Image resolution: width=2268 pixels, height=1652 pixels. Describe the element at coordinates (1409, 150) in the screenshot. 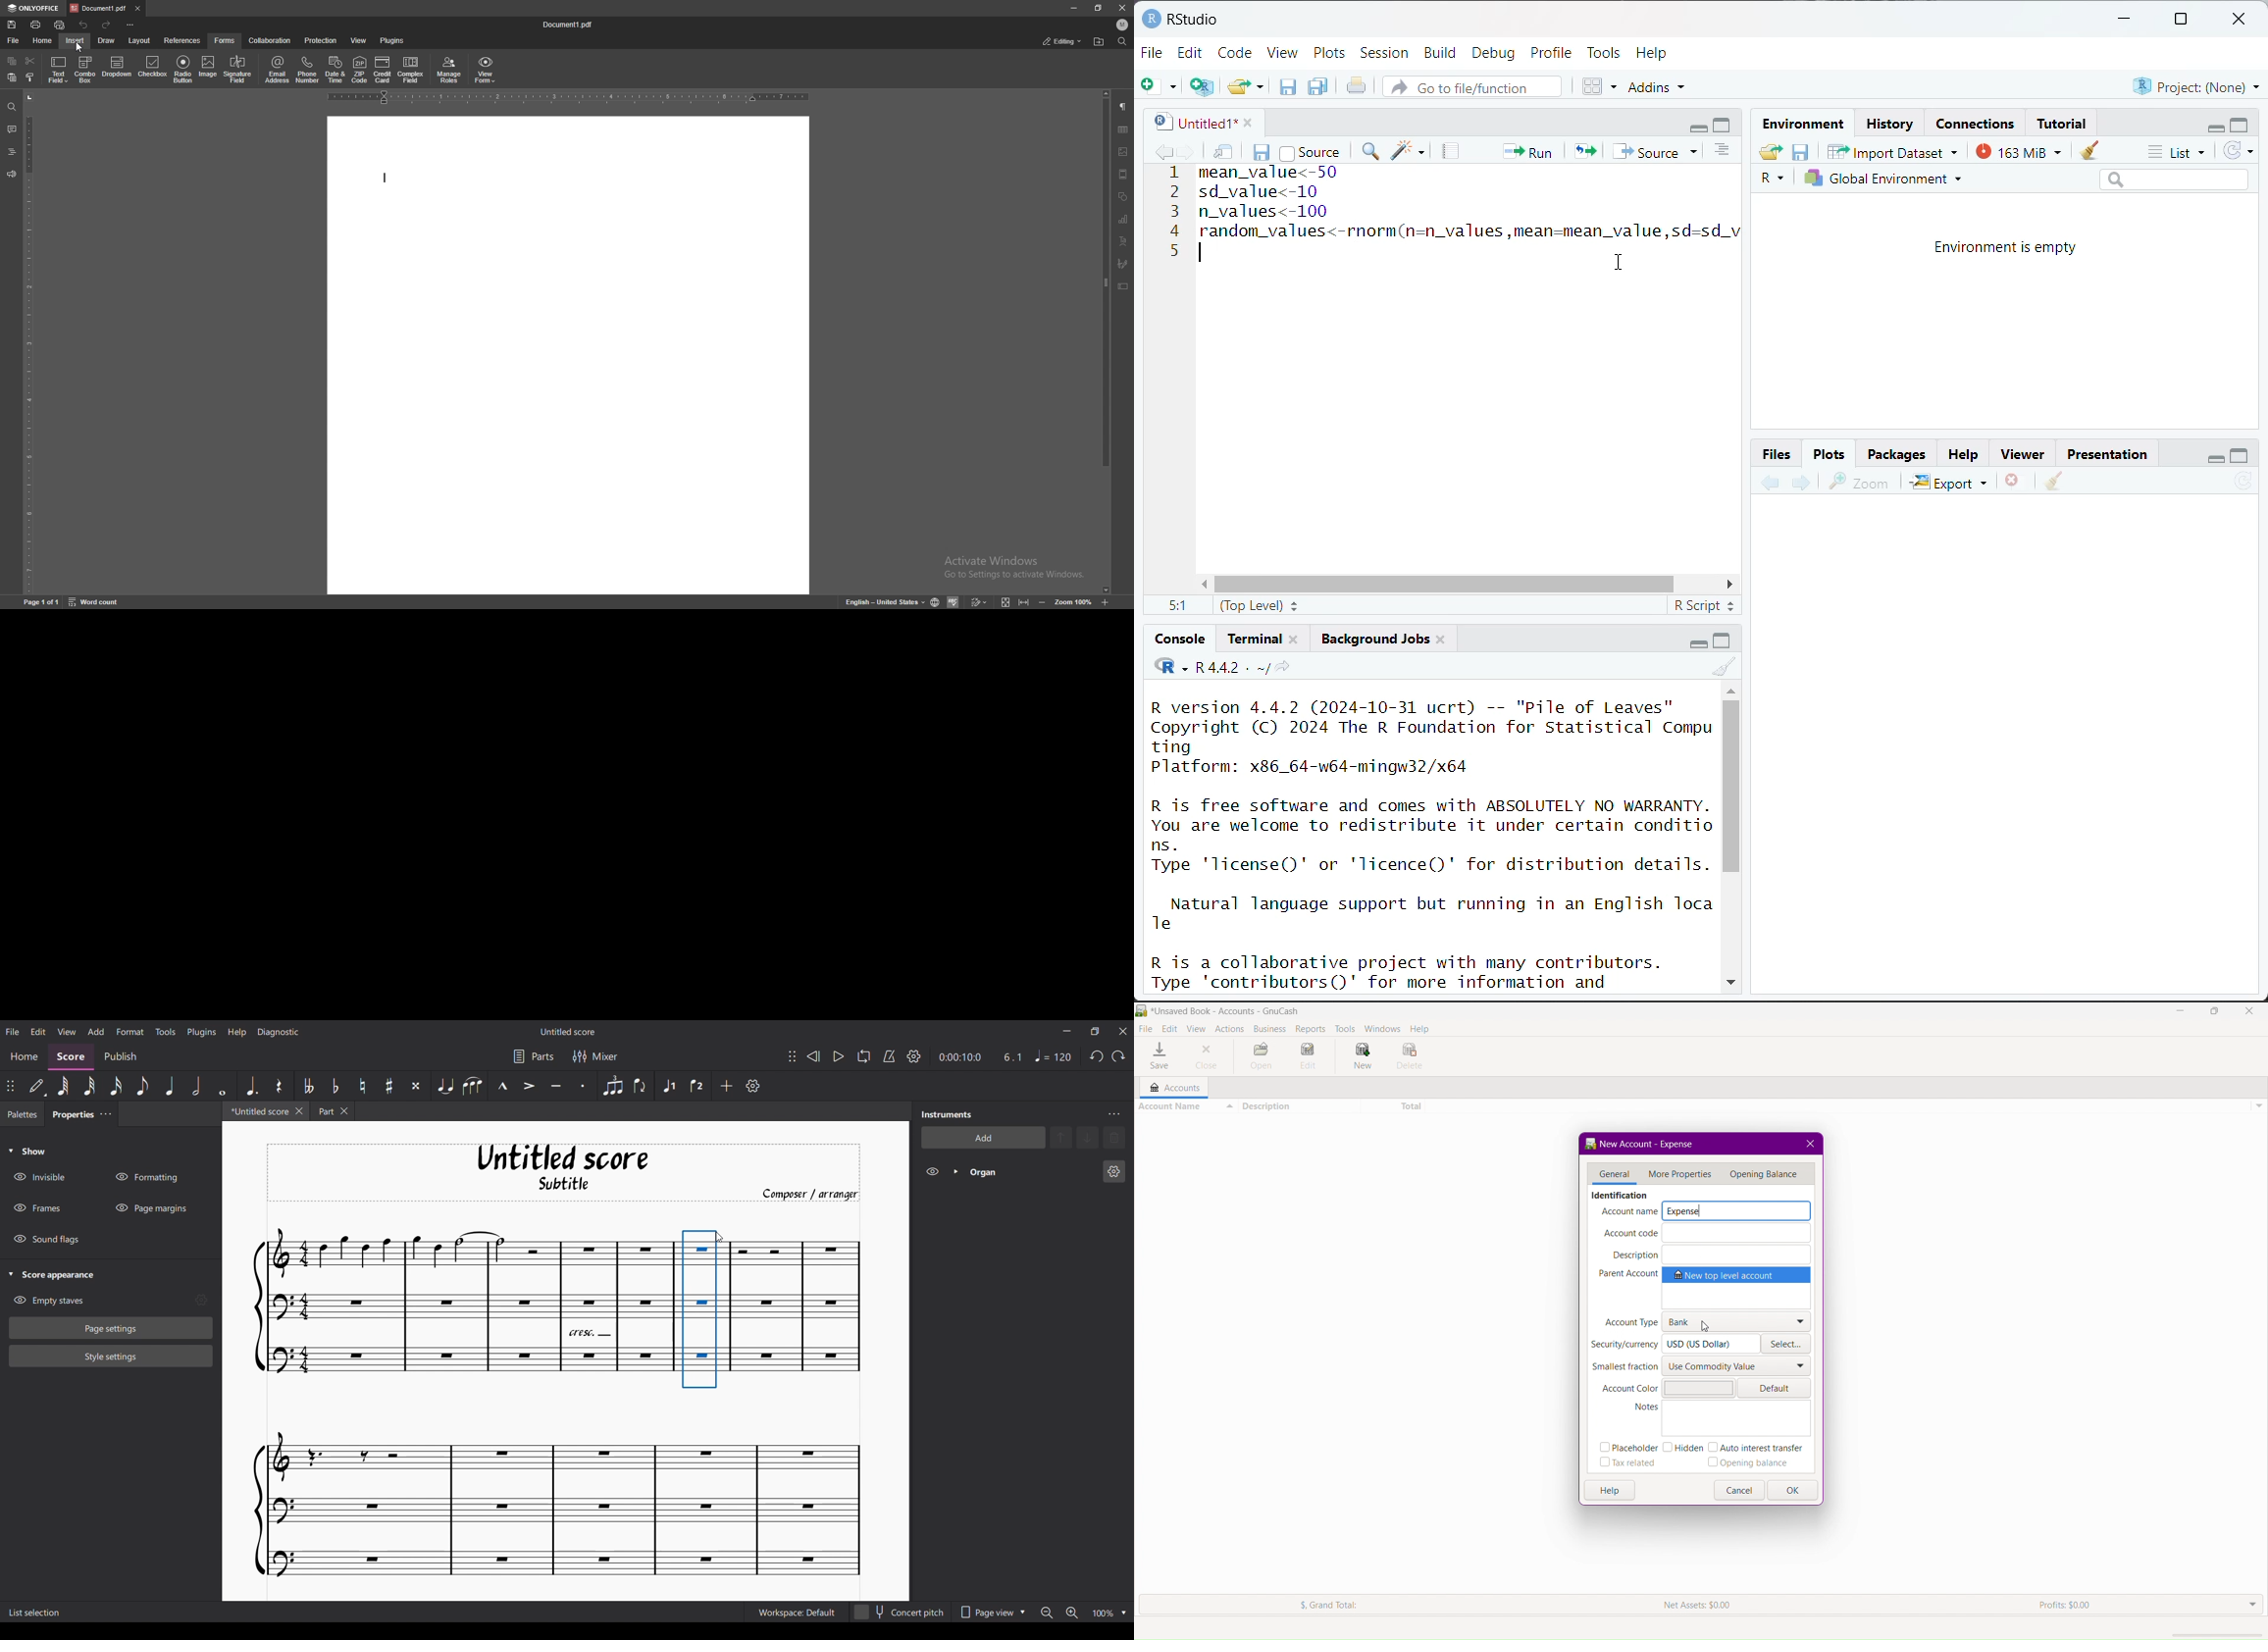

I see `code tools` at that location.